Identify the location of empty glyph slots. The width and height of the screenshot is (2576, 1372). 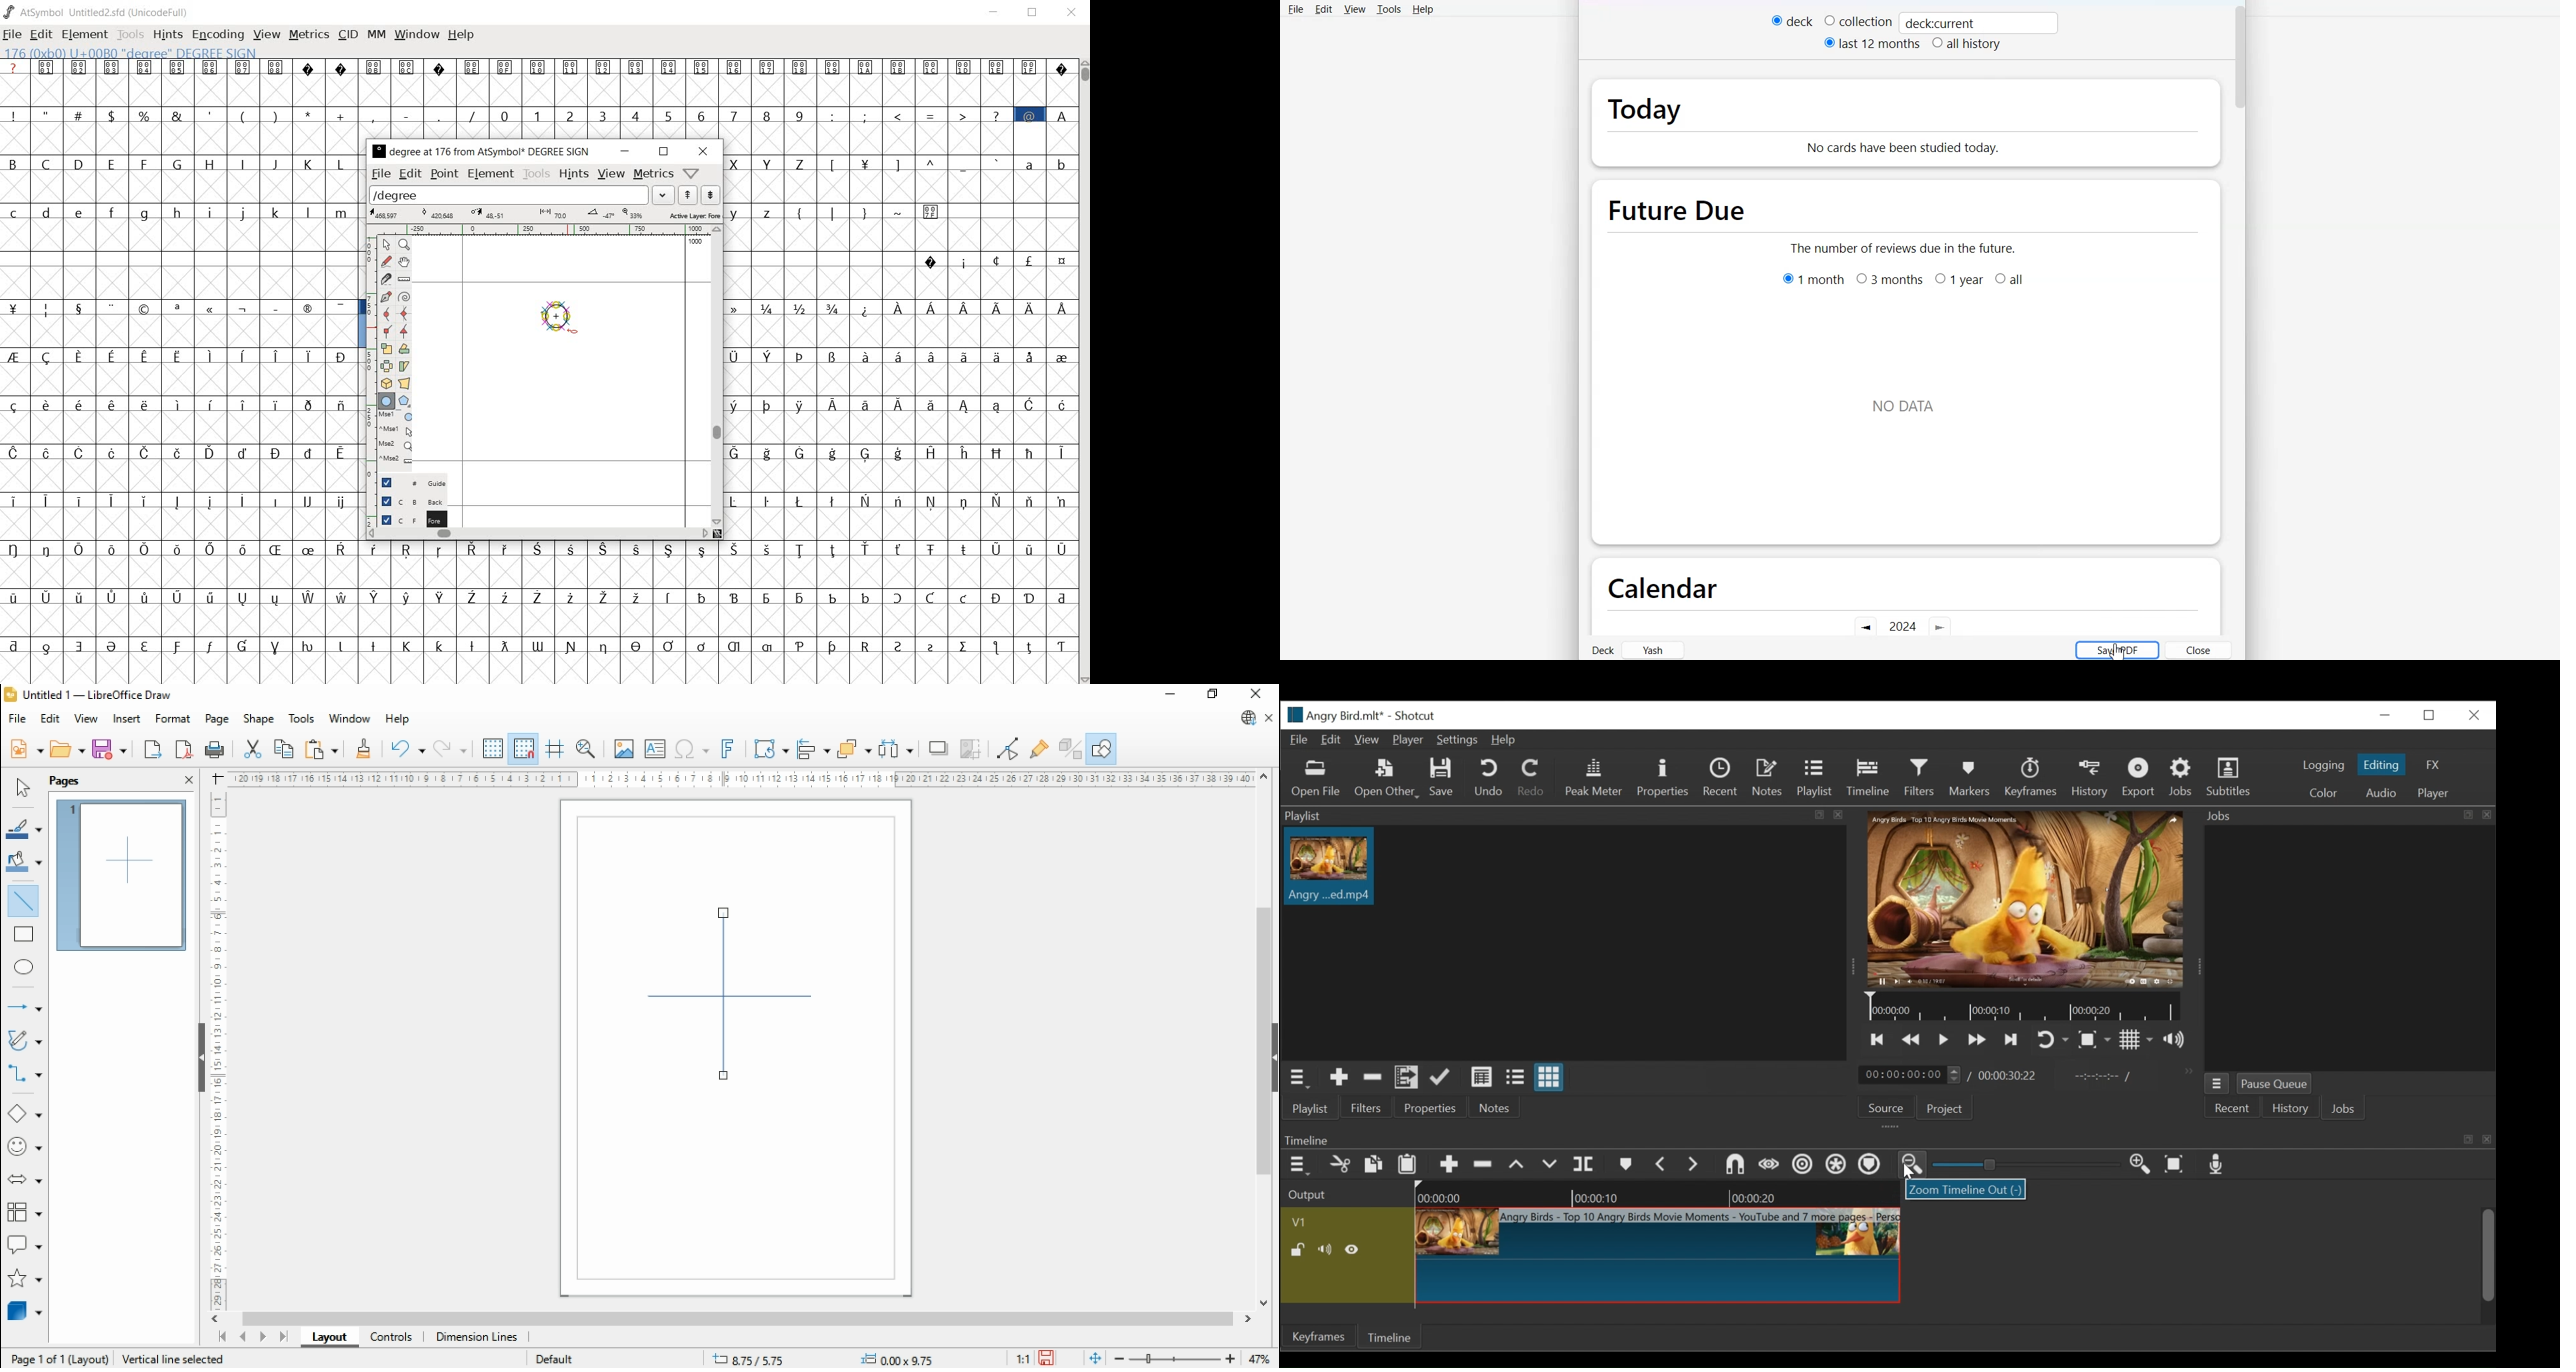
(901, 427).